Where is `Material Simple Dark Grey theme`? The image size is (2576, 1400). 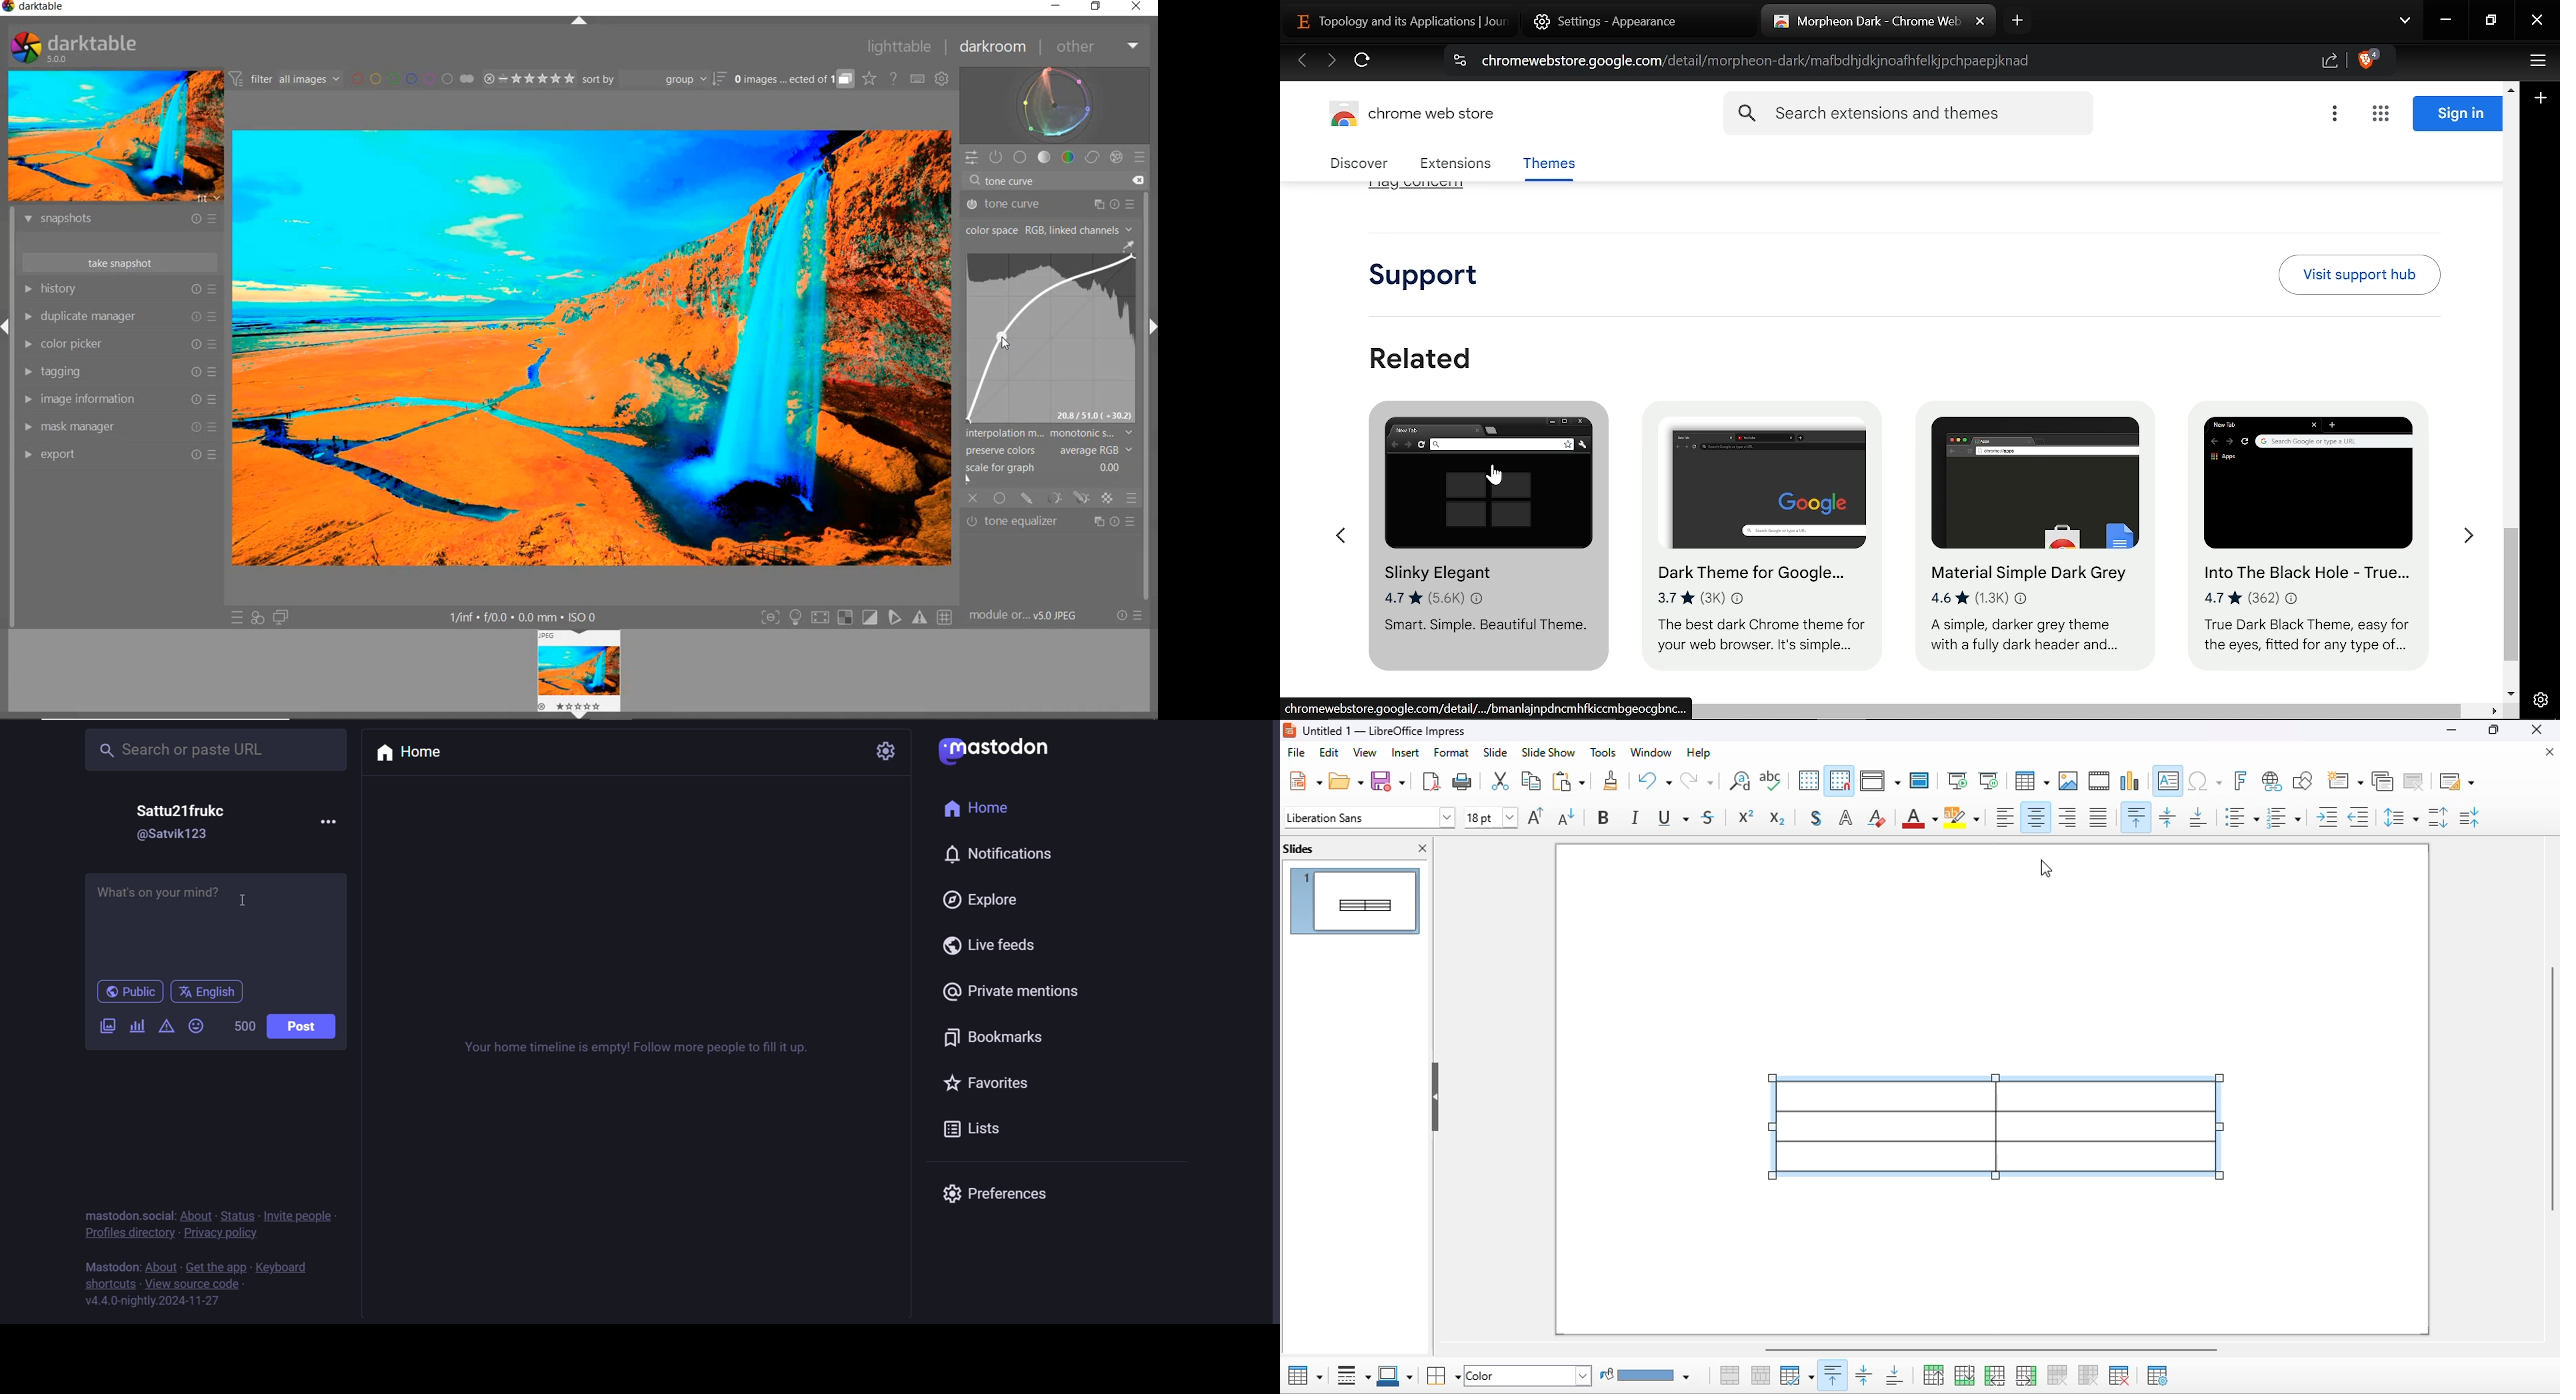 Material Simple Dark Grey theme is located at coordinates (2027, 520).